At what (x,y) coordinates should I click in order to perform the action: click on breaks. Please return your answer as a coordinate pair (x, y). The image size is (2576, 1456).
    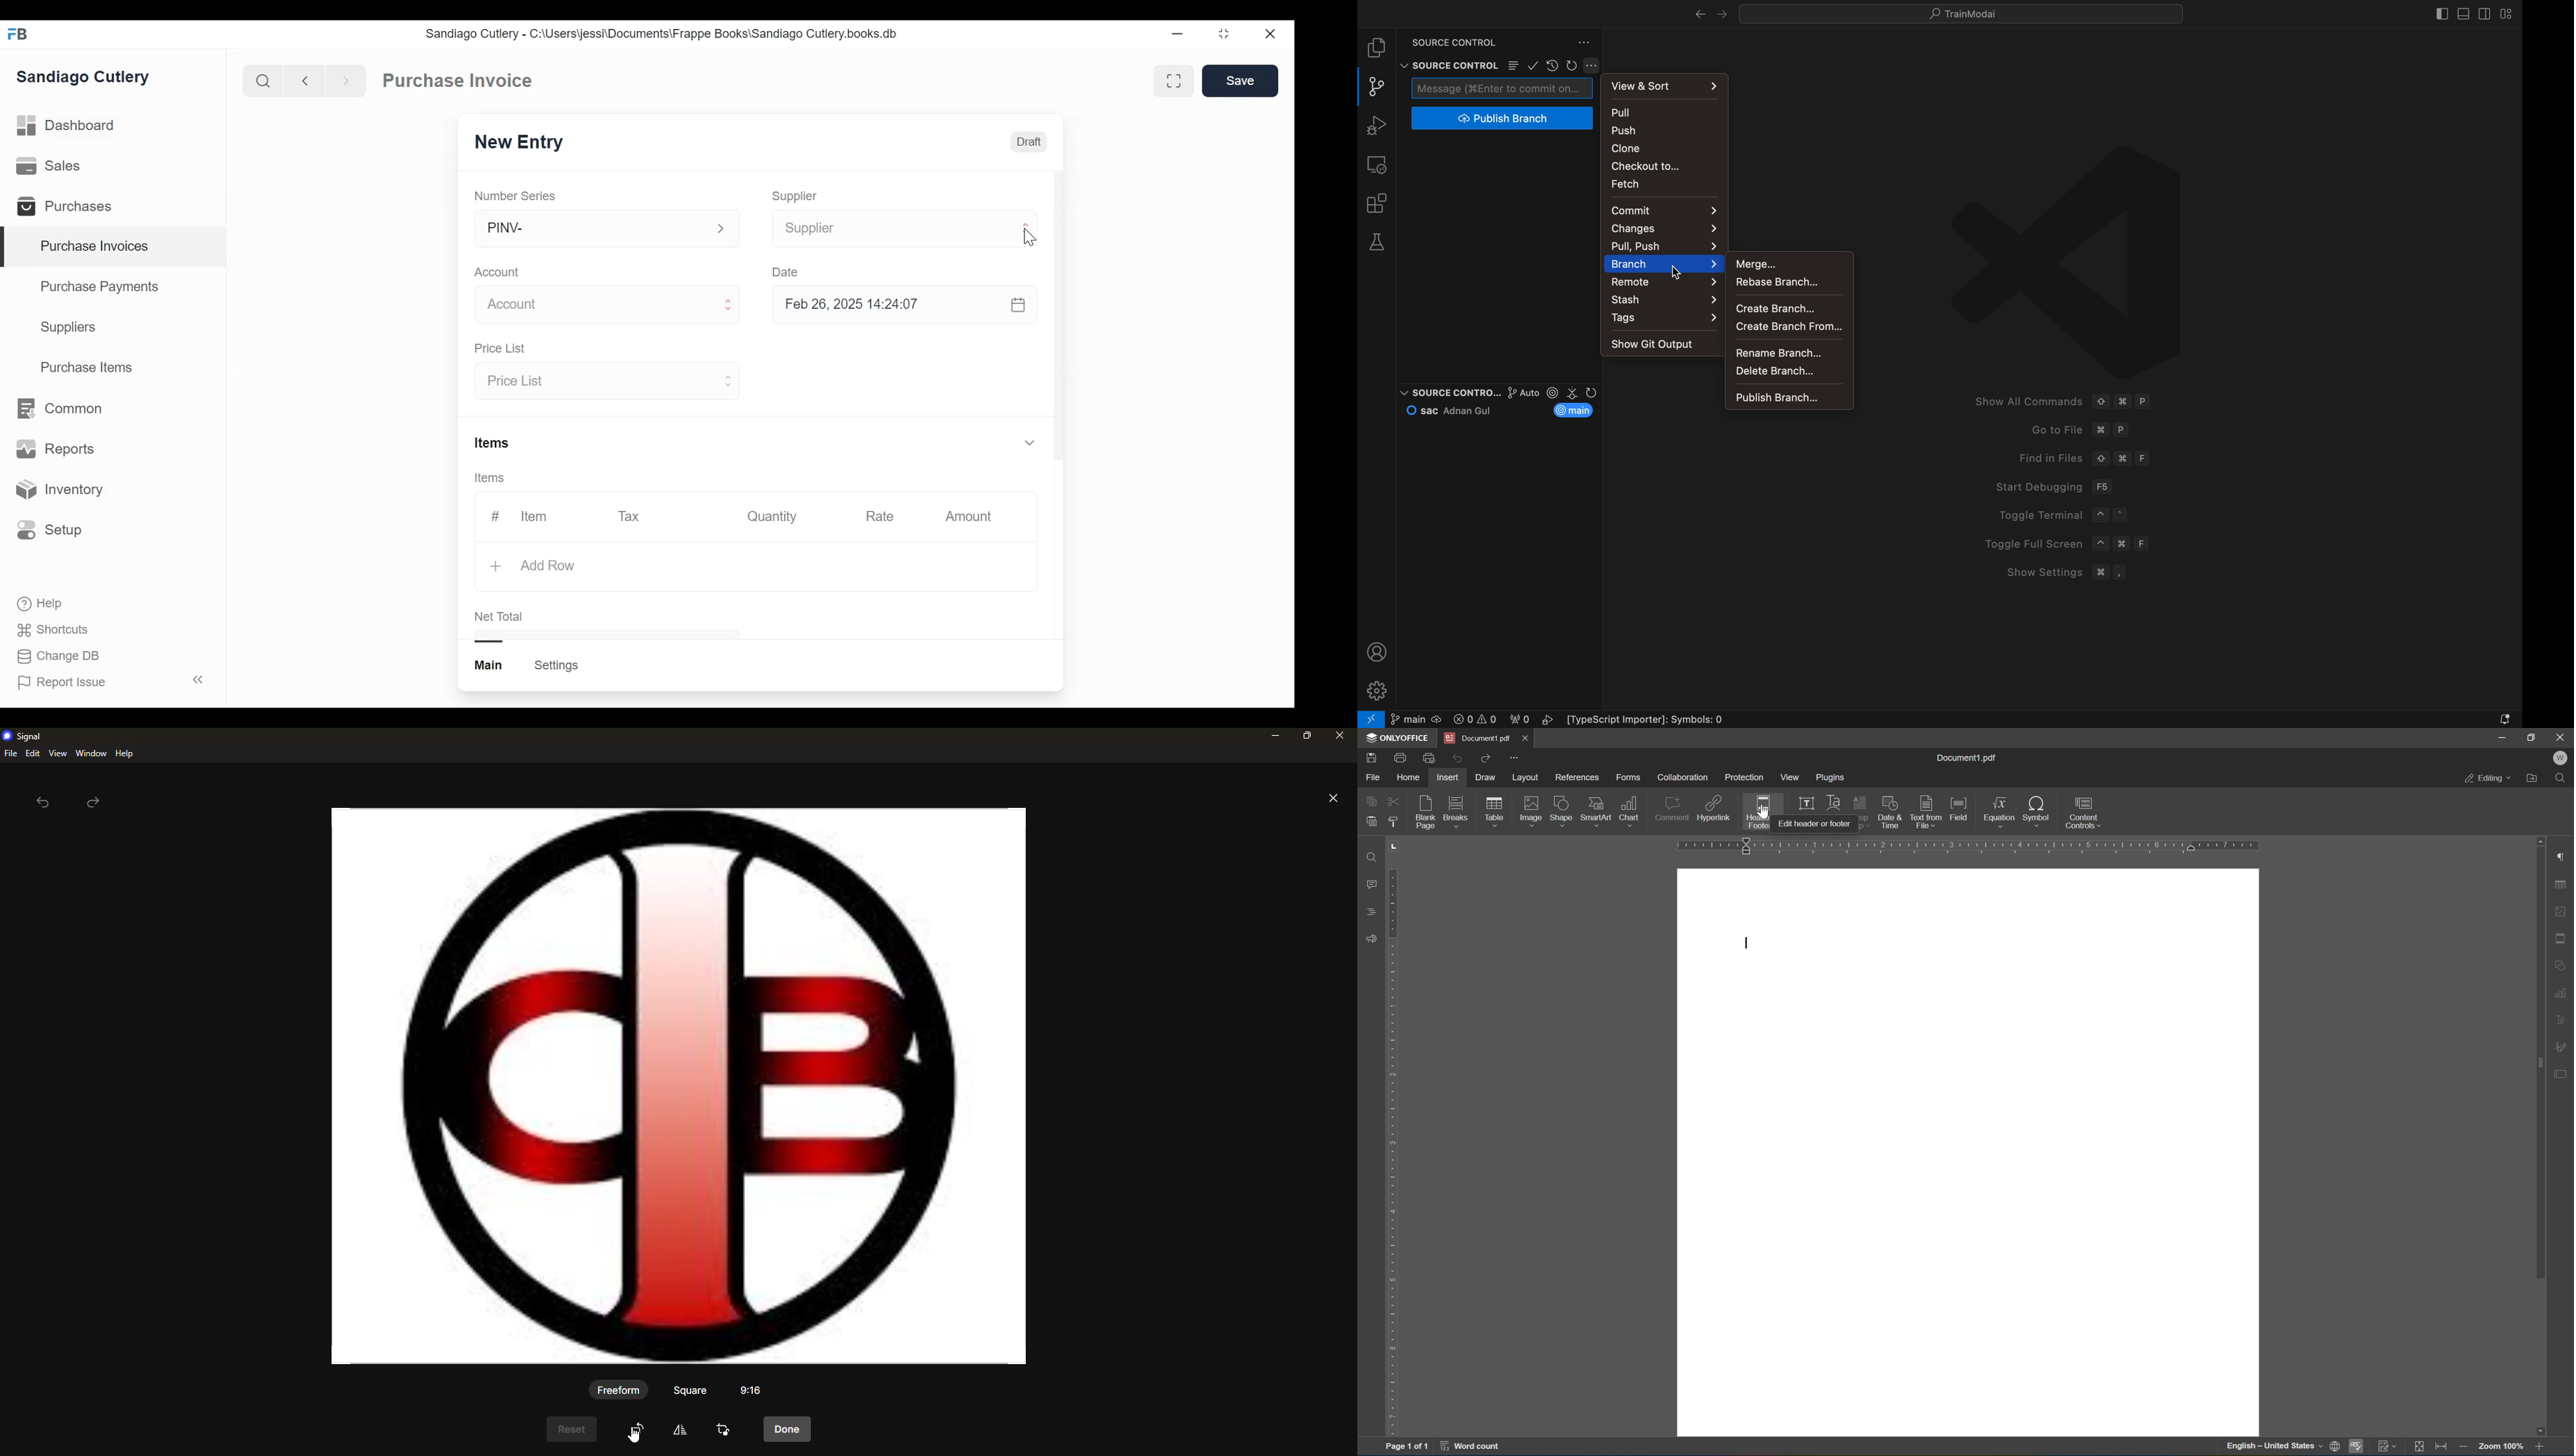
    Looking at the image, I should click on (1457, 812).